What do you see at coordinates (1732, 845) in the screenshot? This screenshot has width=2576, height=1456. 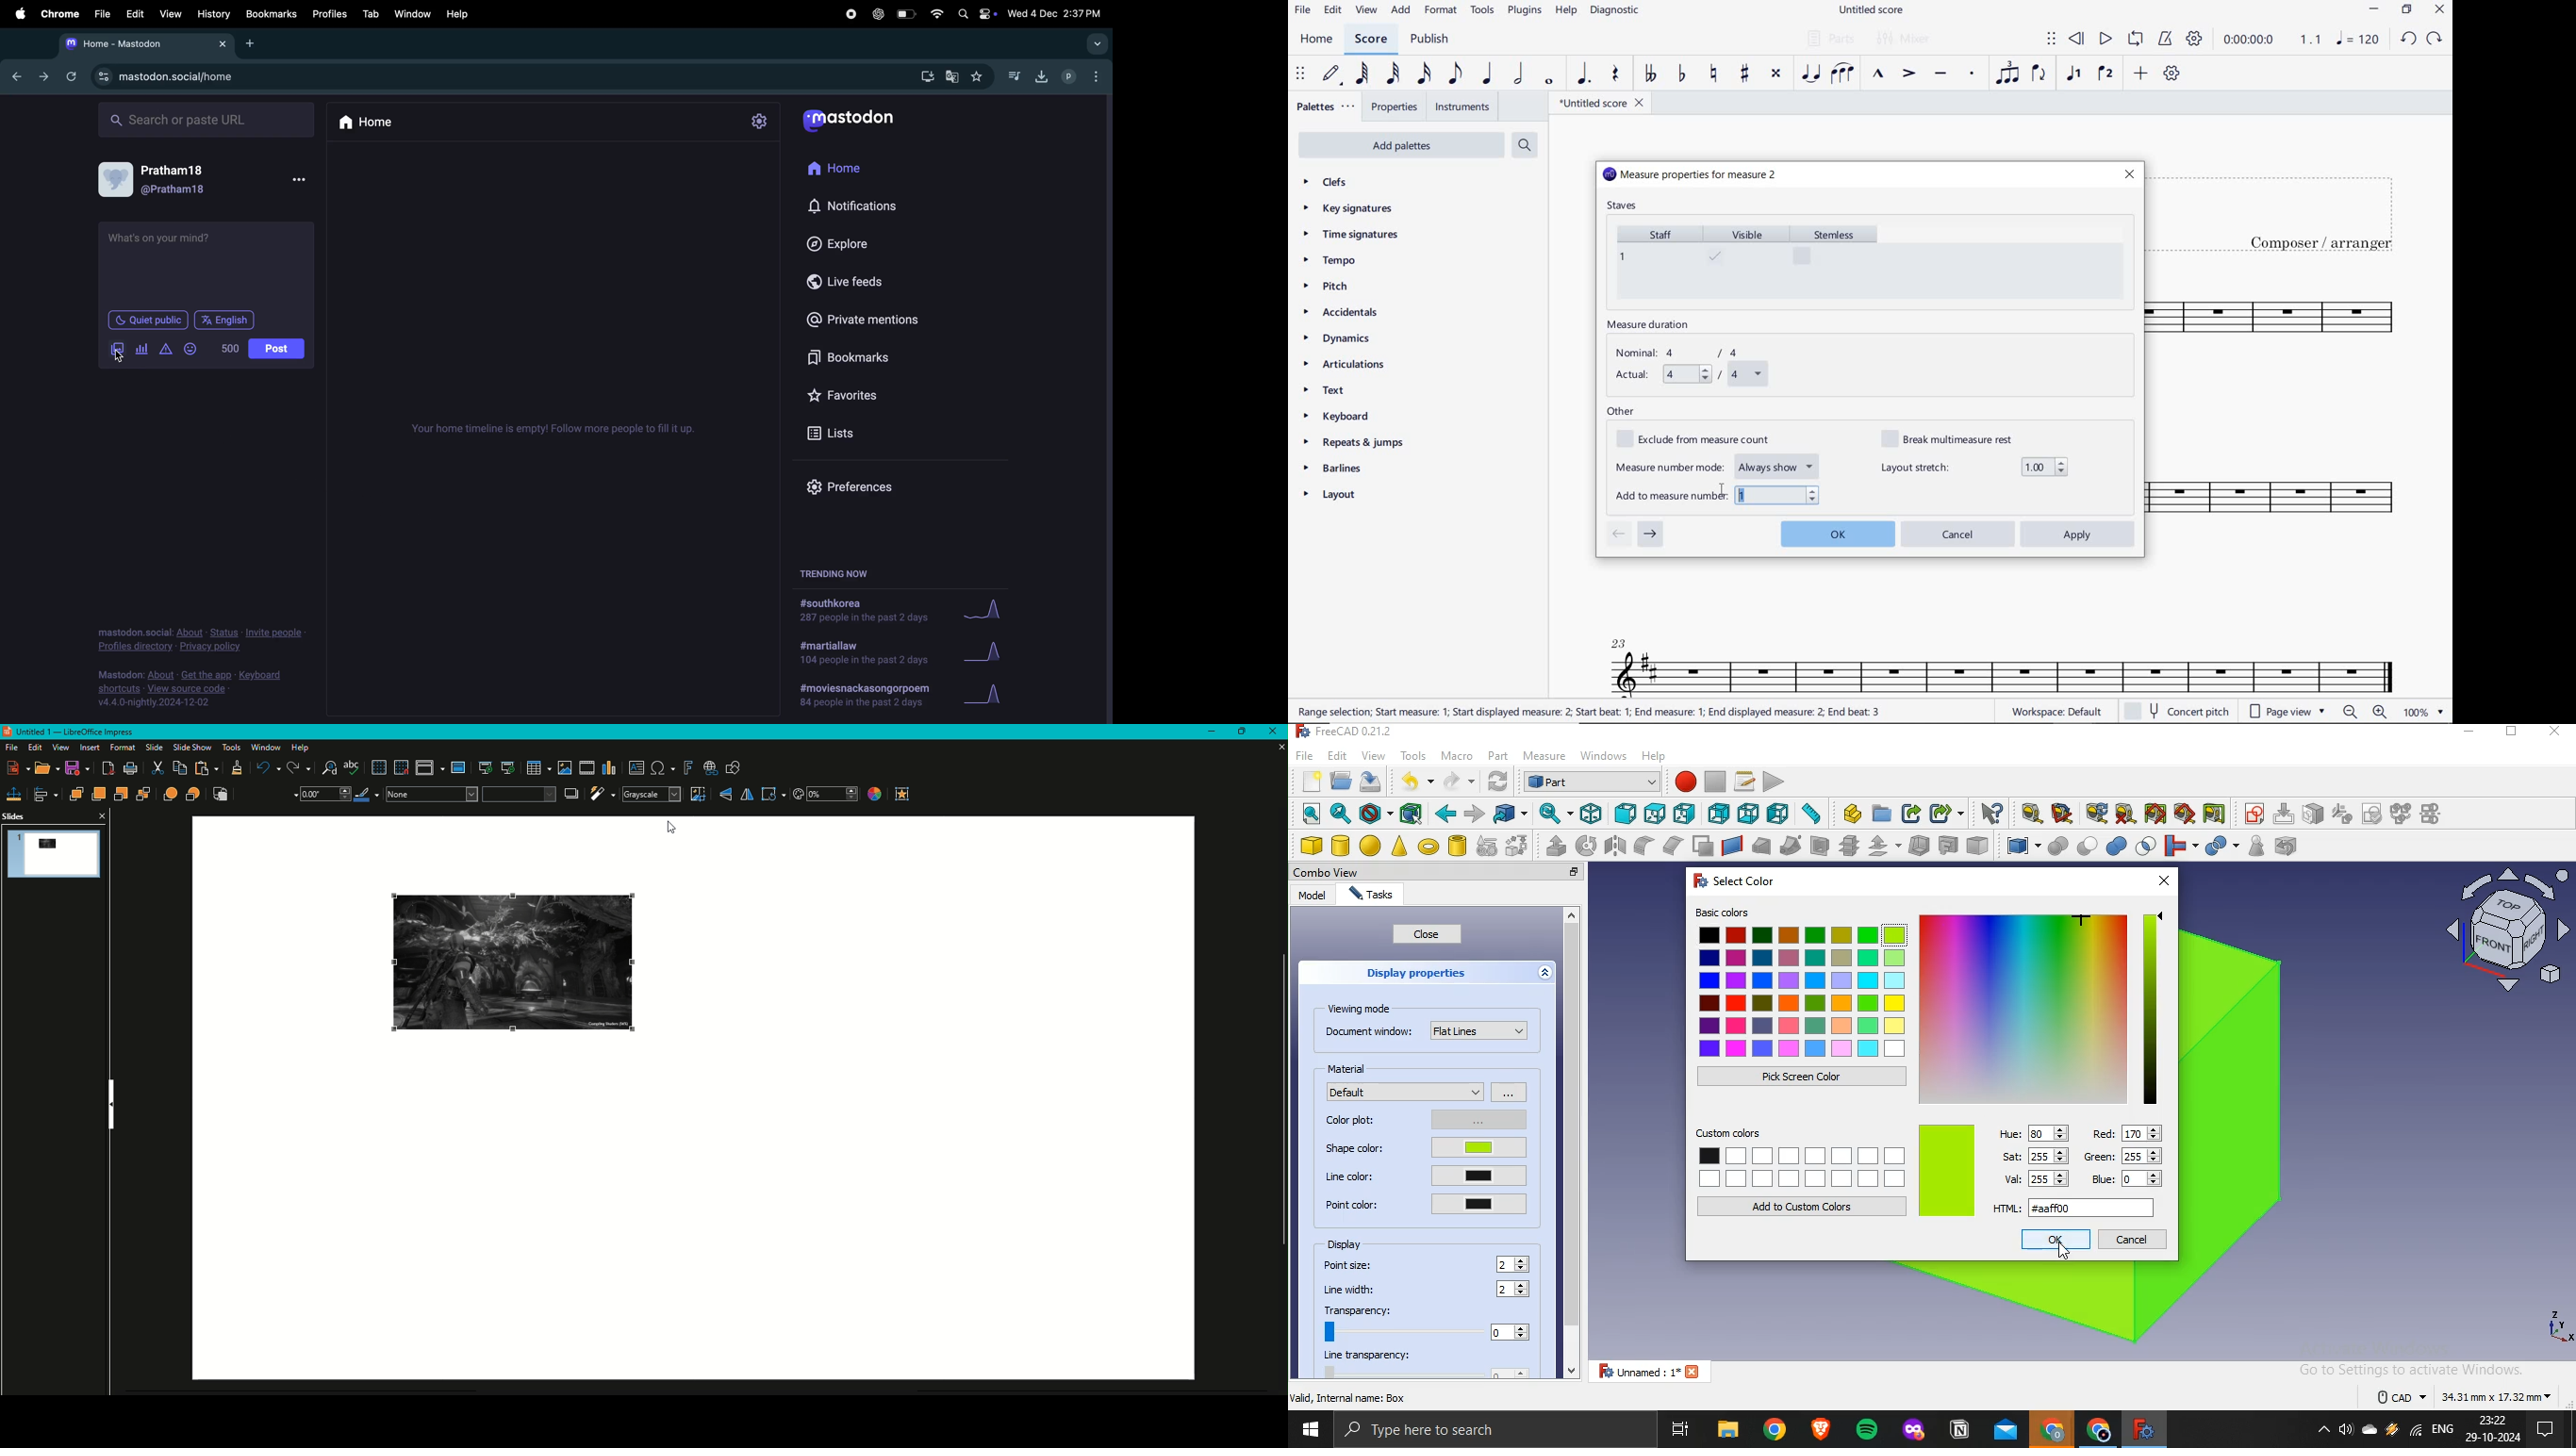 I see `create a ruled surface` at bounding box center [1732, 845].